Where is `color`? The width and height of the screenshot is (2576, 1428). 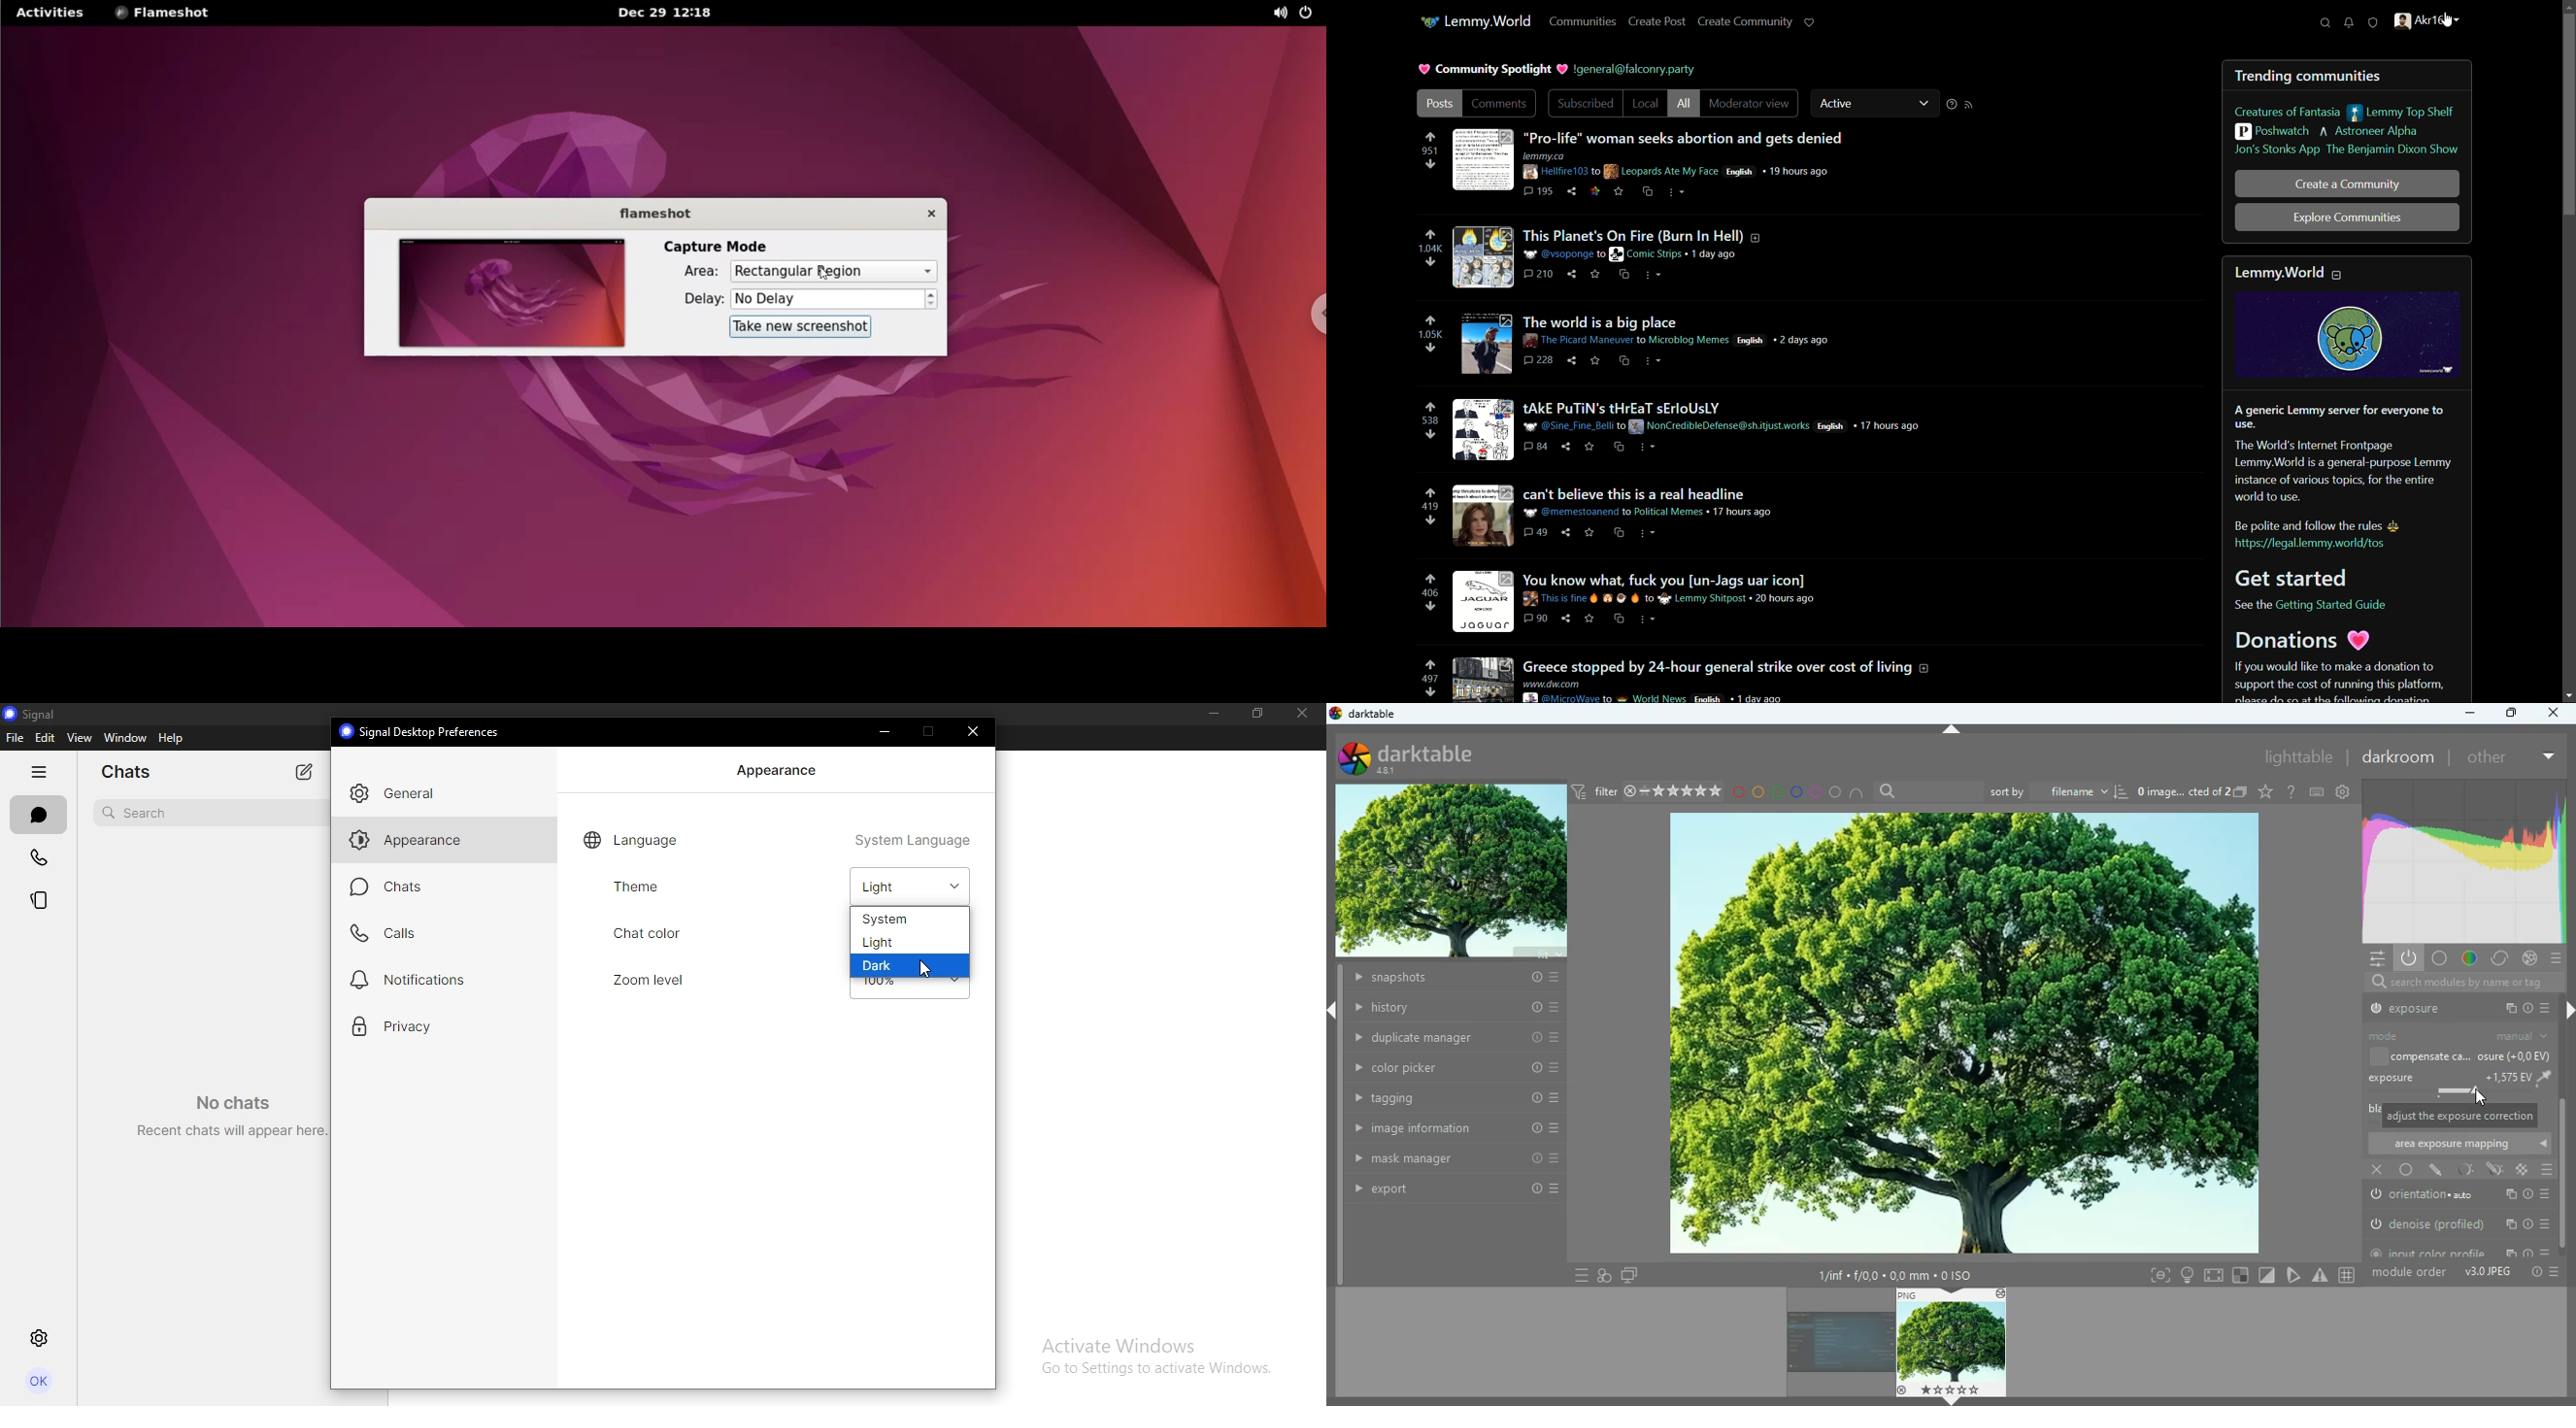 color is located at coordinates (2472, 957).